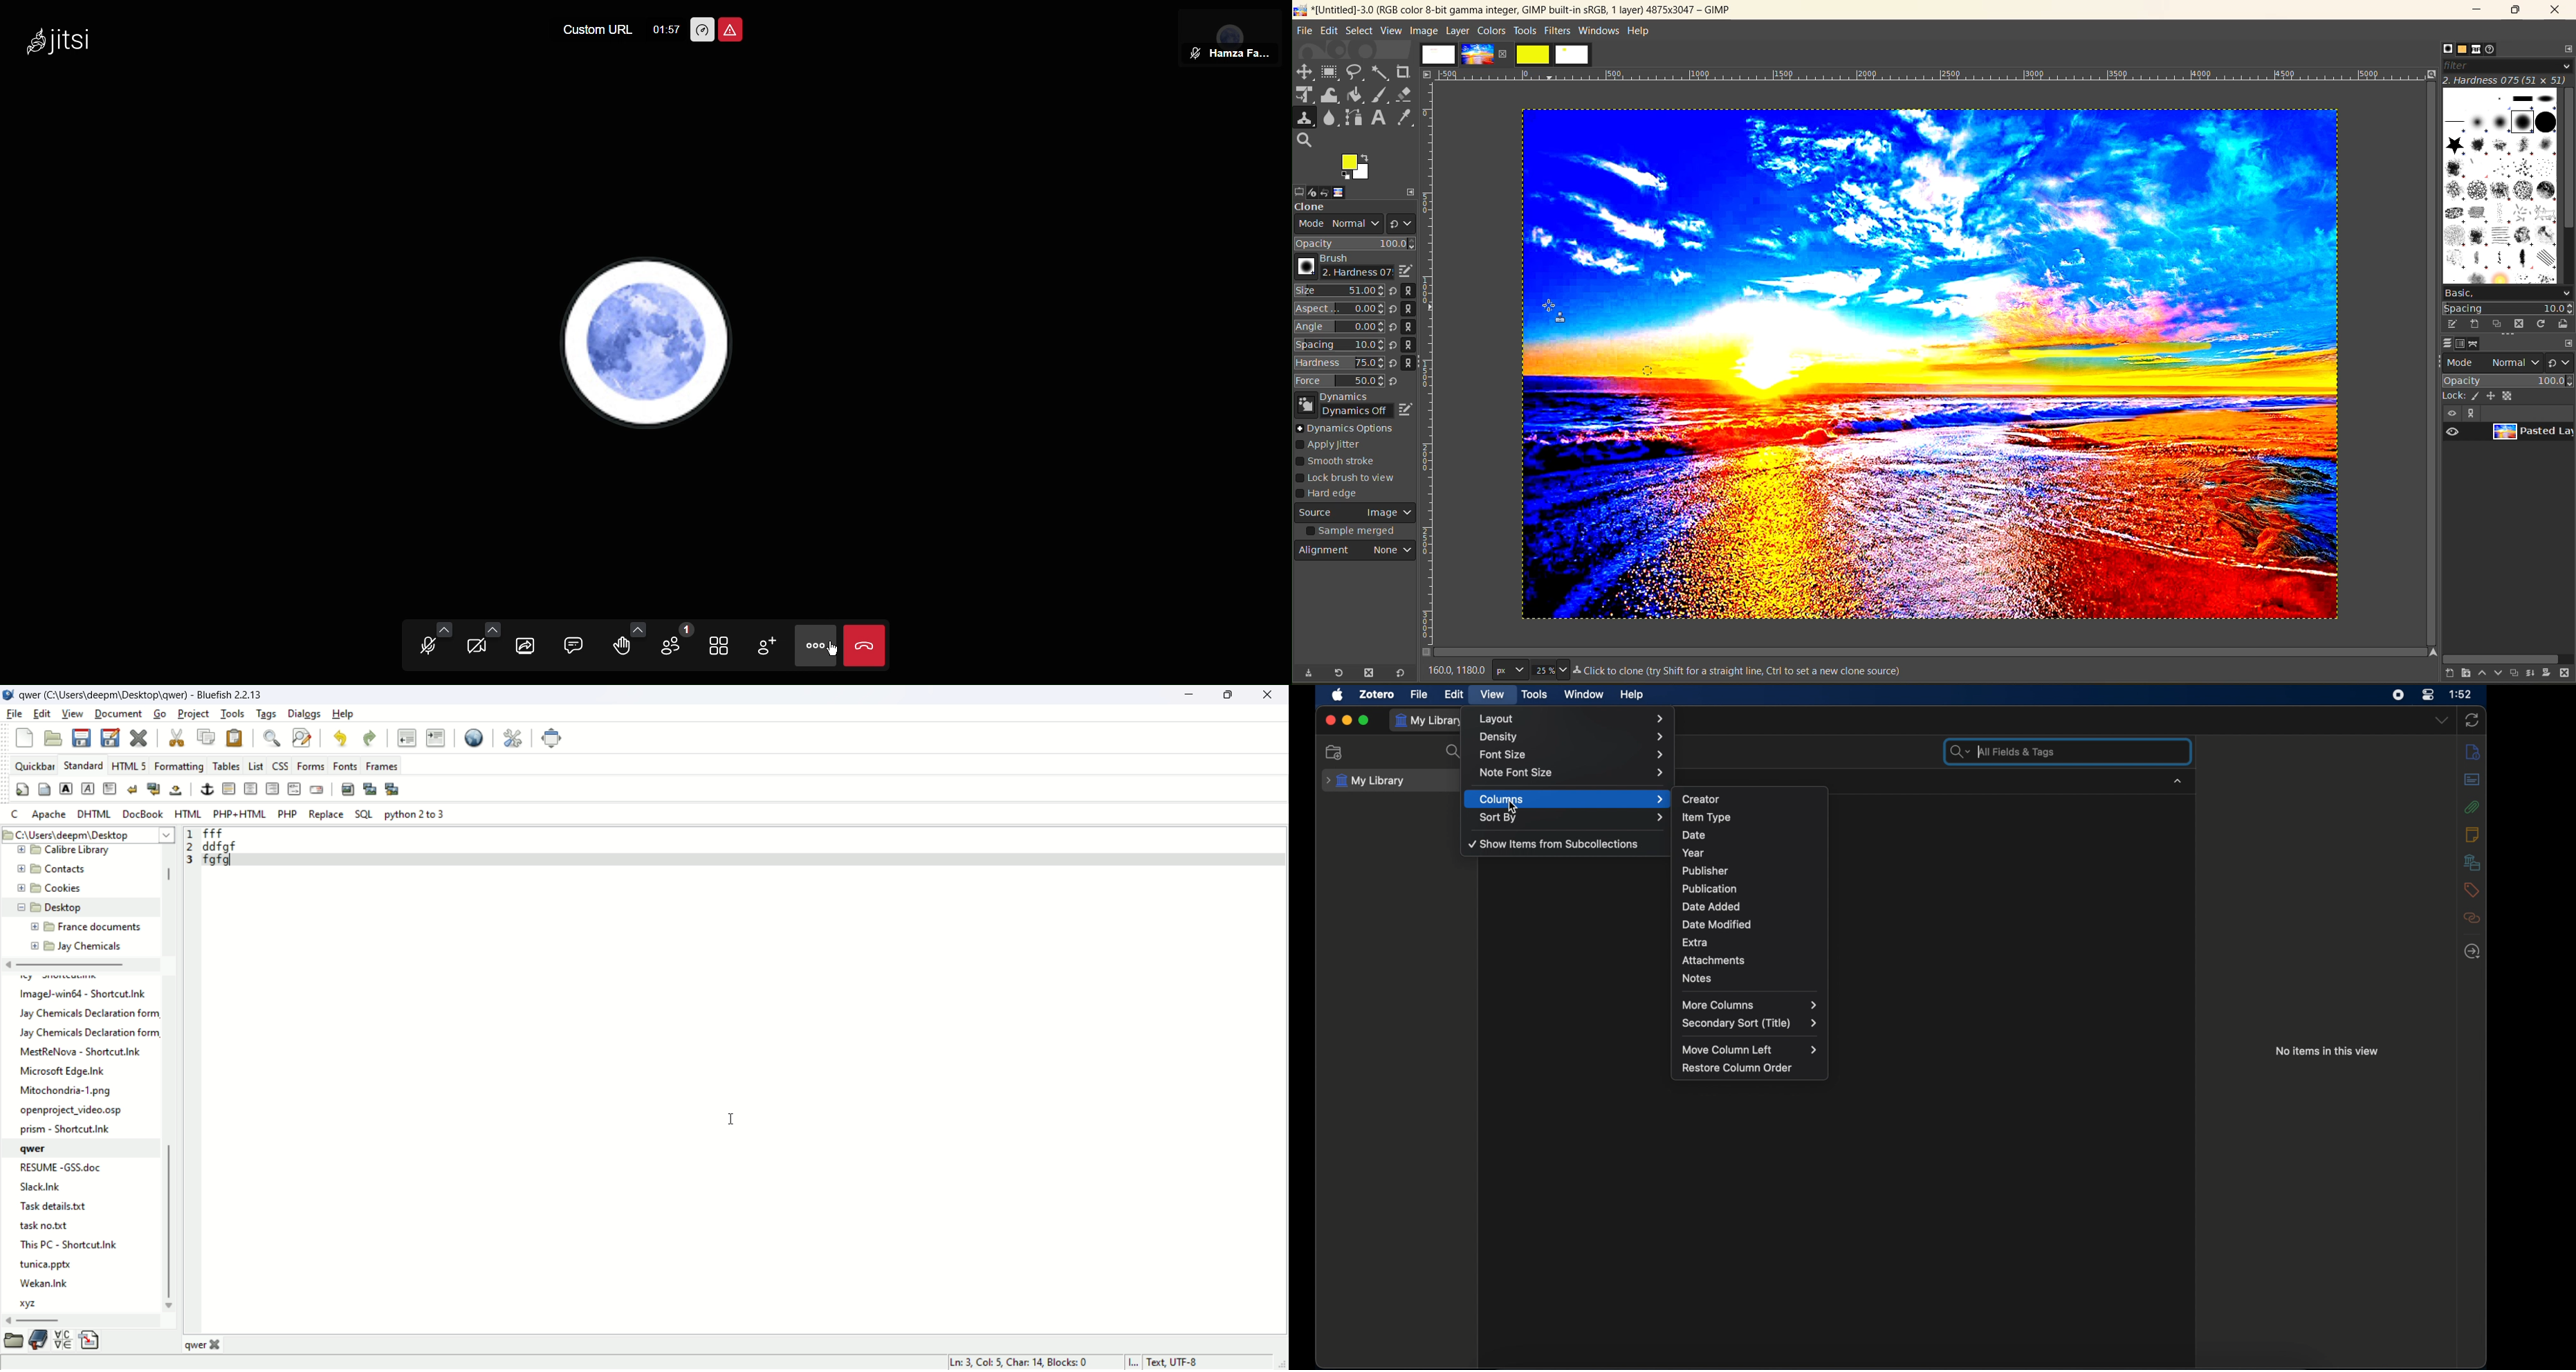 The height and width of the screenshot is (1372, 2576). I want to click on year, so click(1694, 853).